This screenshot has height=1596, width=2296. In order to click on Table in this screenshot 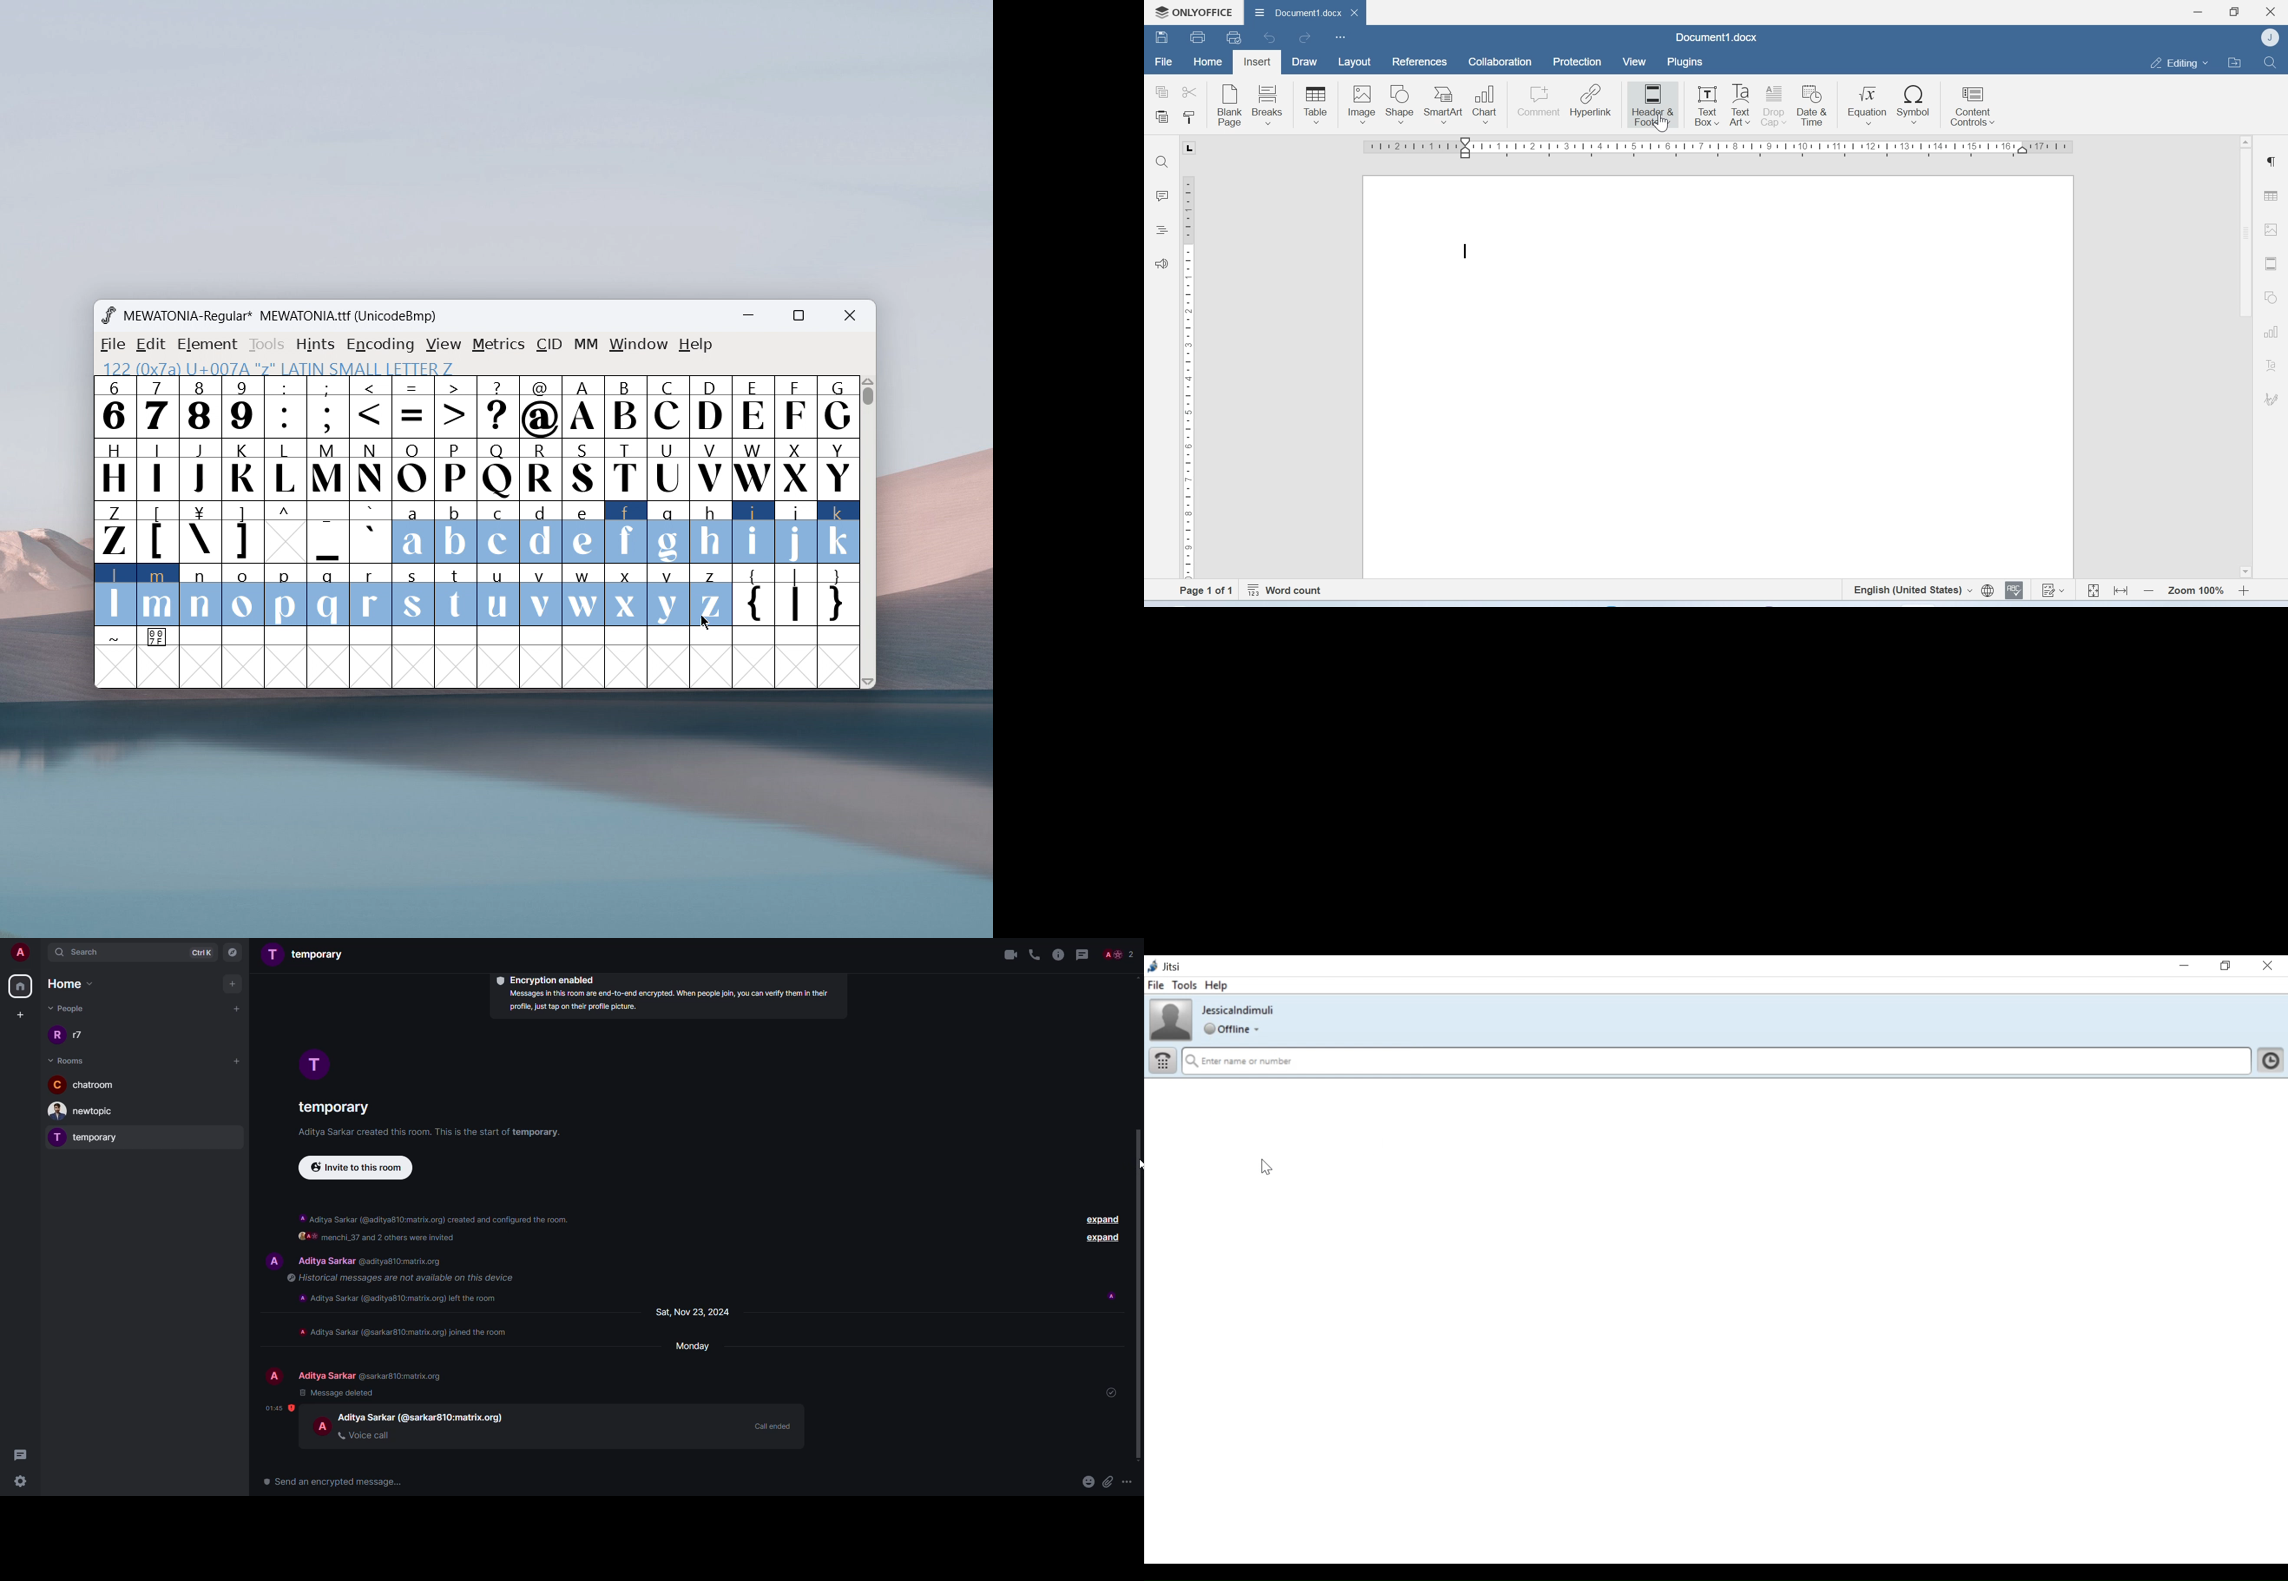, I will do `click(2273, 192)`.